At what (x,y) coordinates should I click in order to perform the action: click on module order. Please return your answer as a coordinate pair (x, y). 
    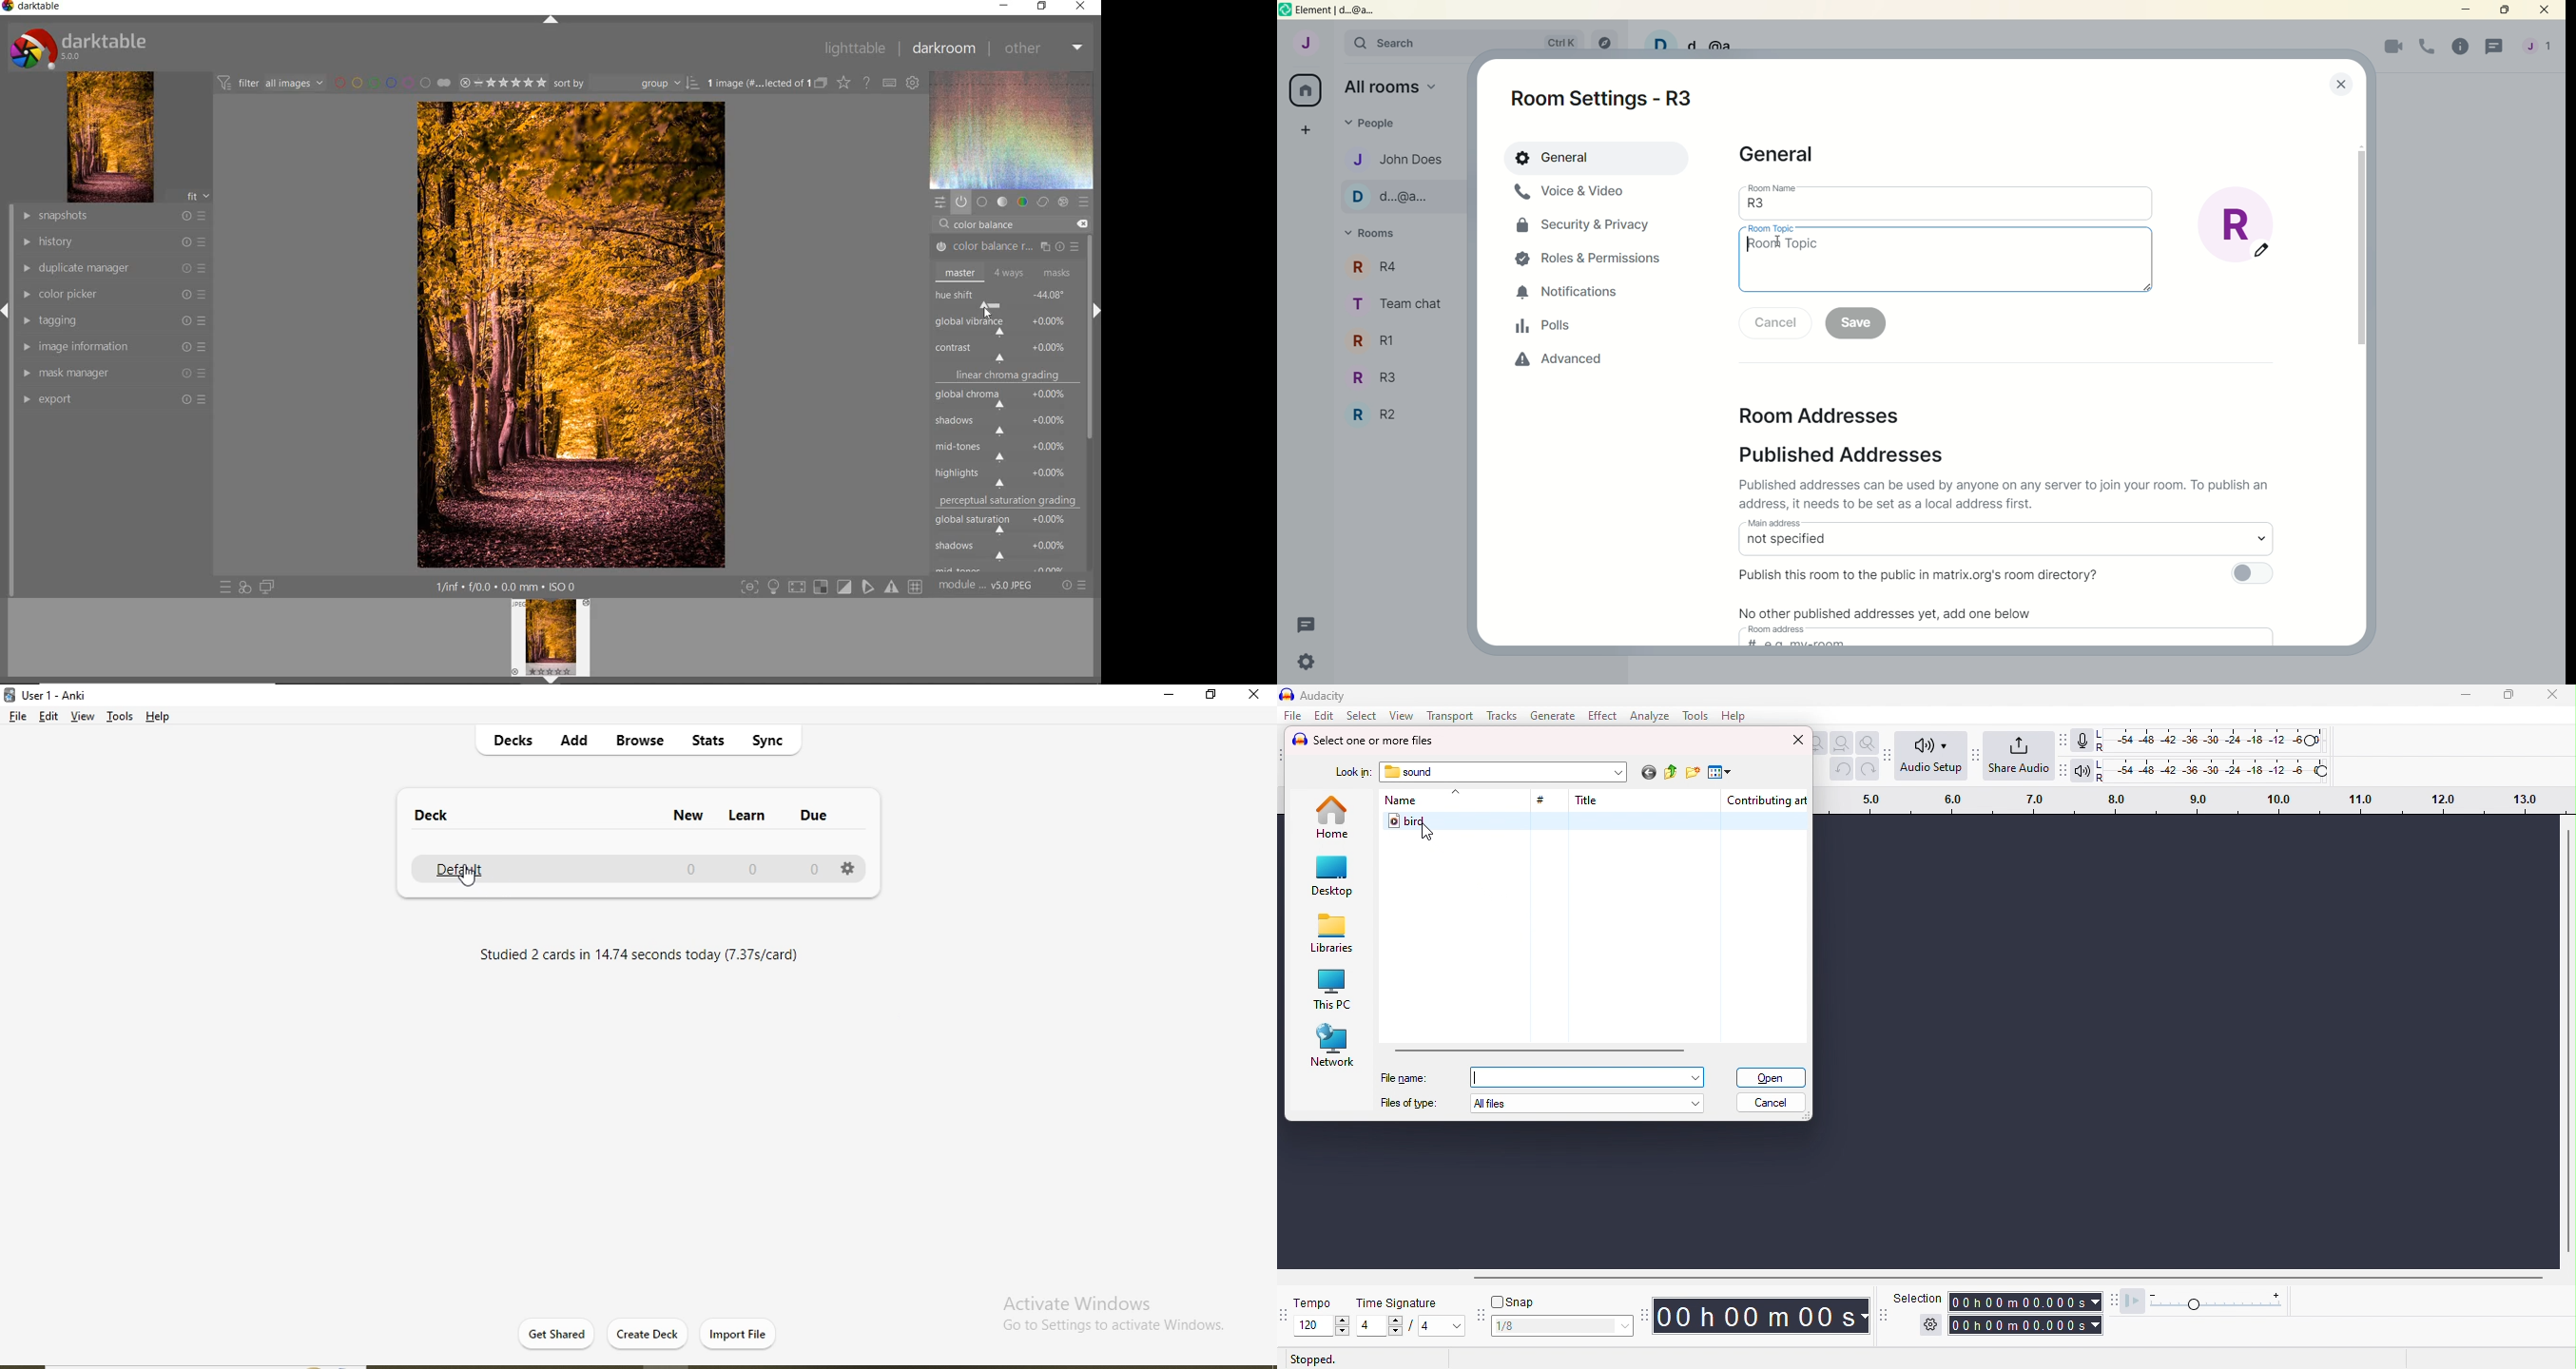
    Looking at the image, I should click on (986, 587).